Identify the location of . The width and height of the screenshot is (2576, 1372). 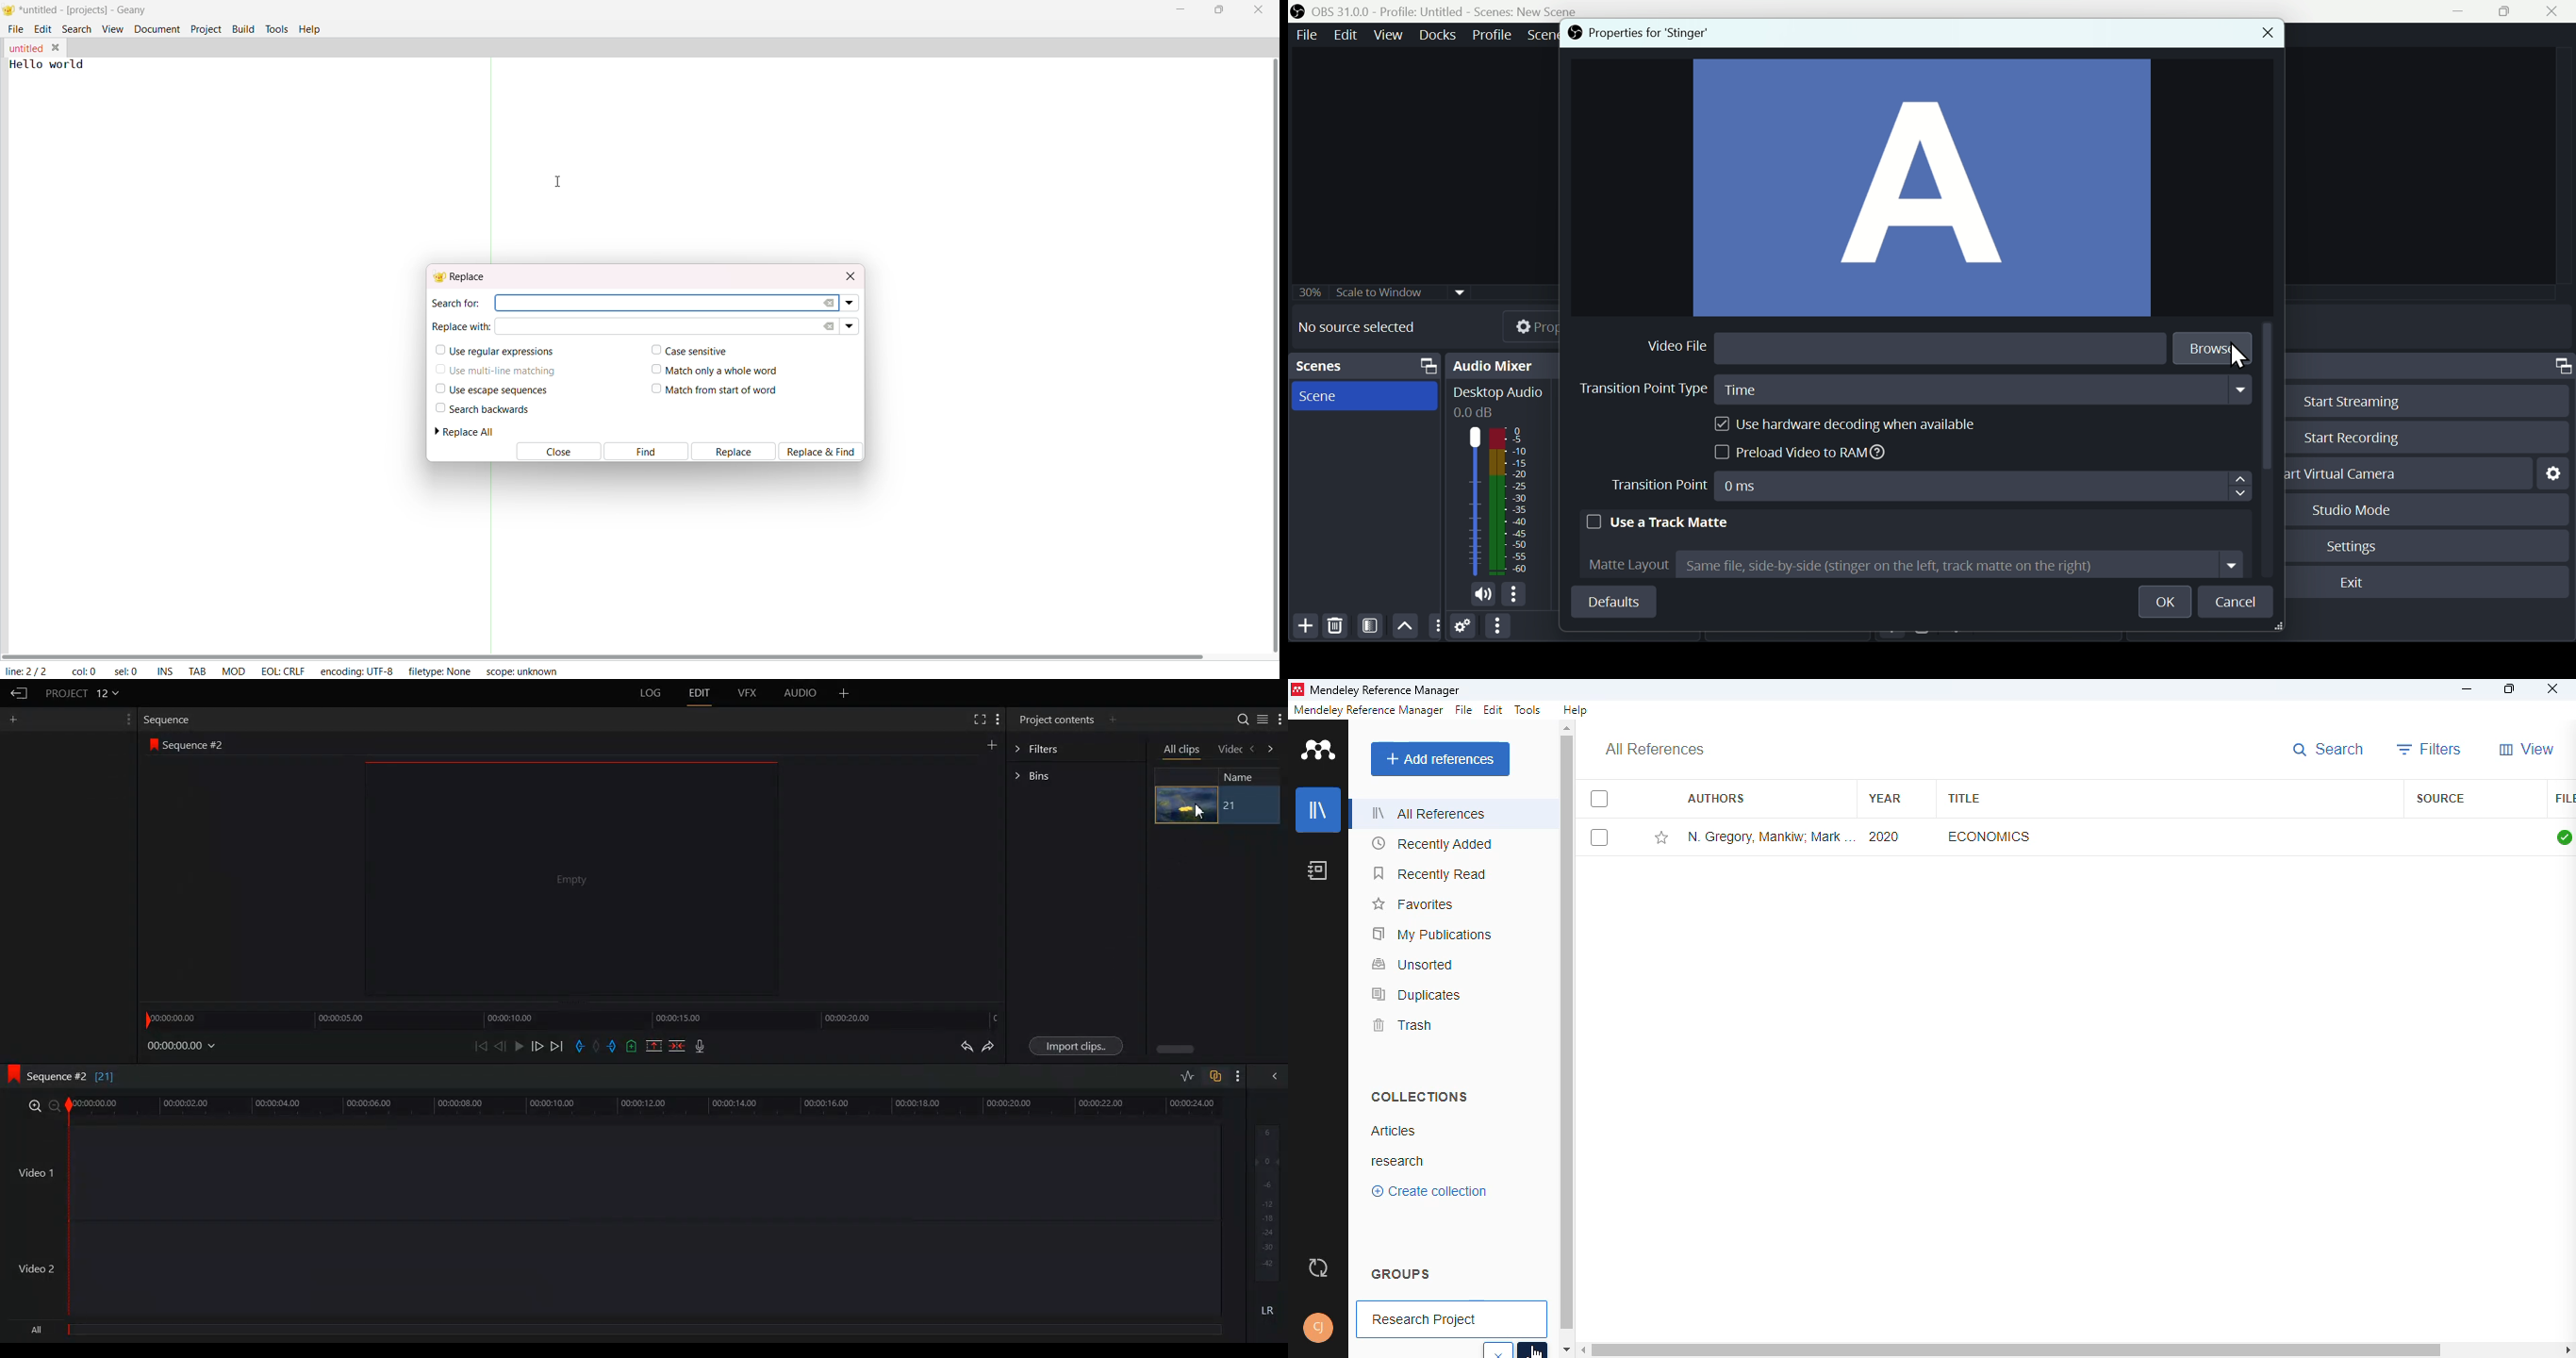
(1384, 289).